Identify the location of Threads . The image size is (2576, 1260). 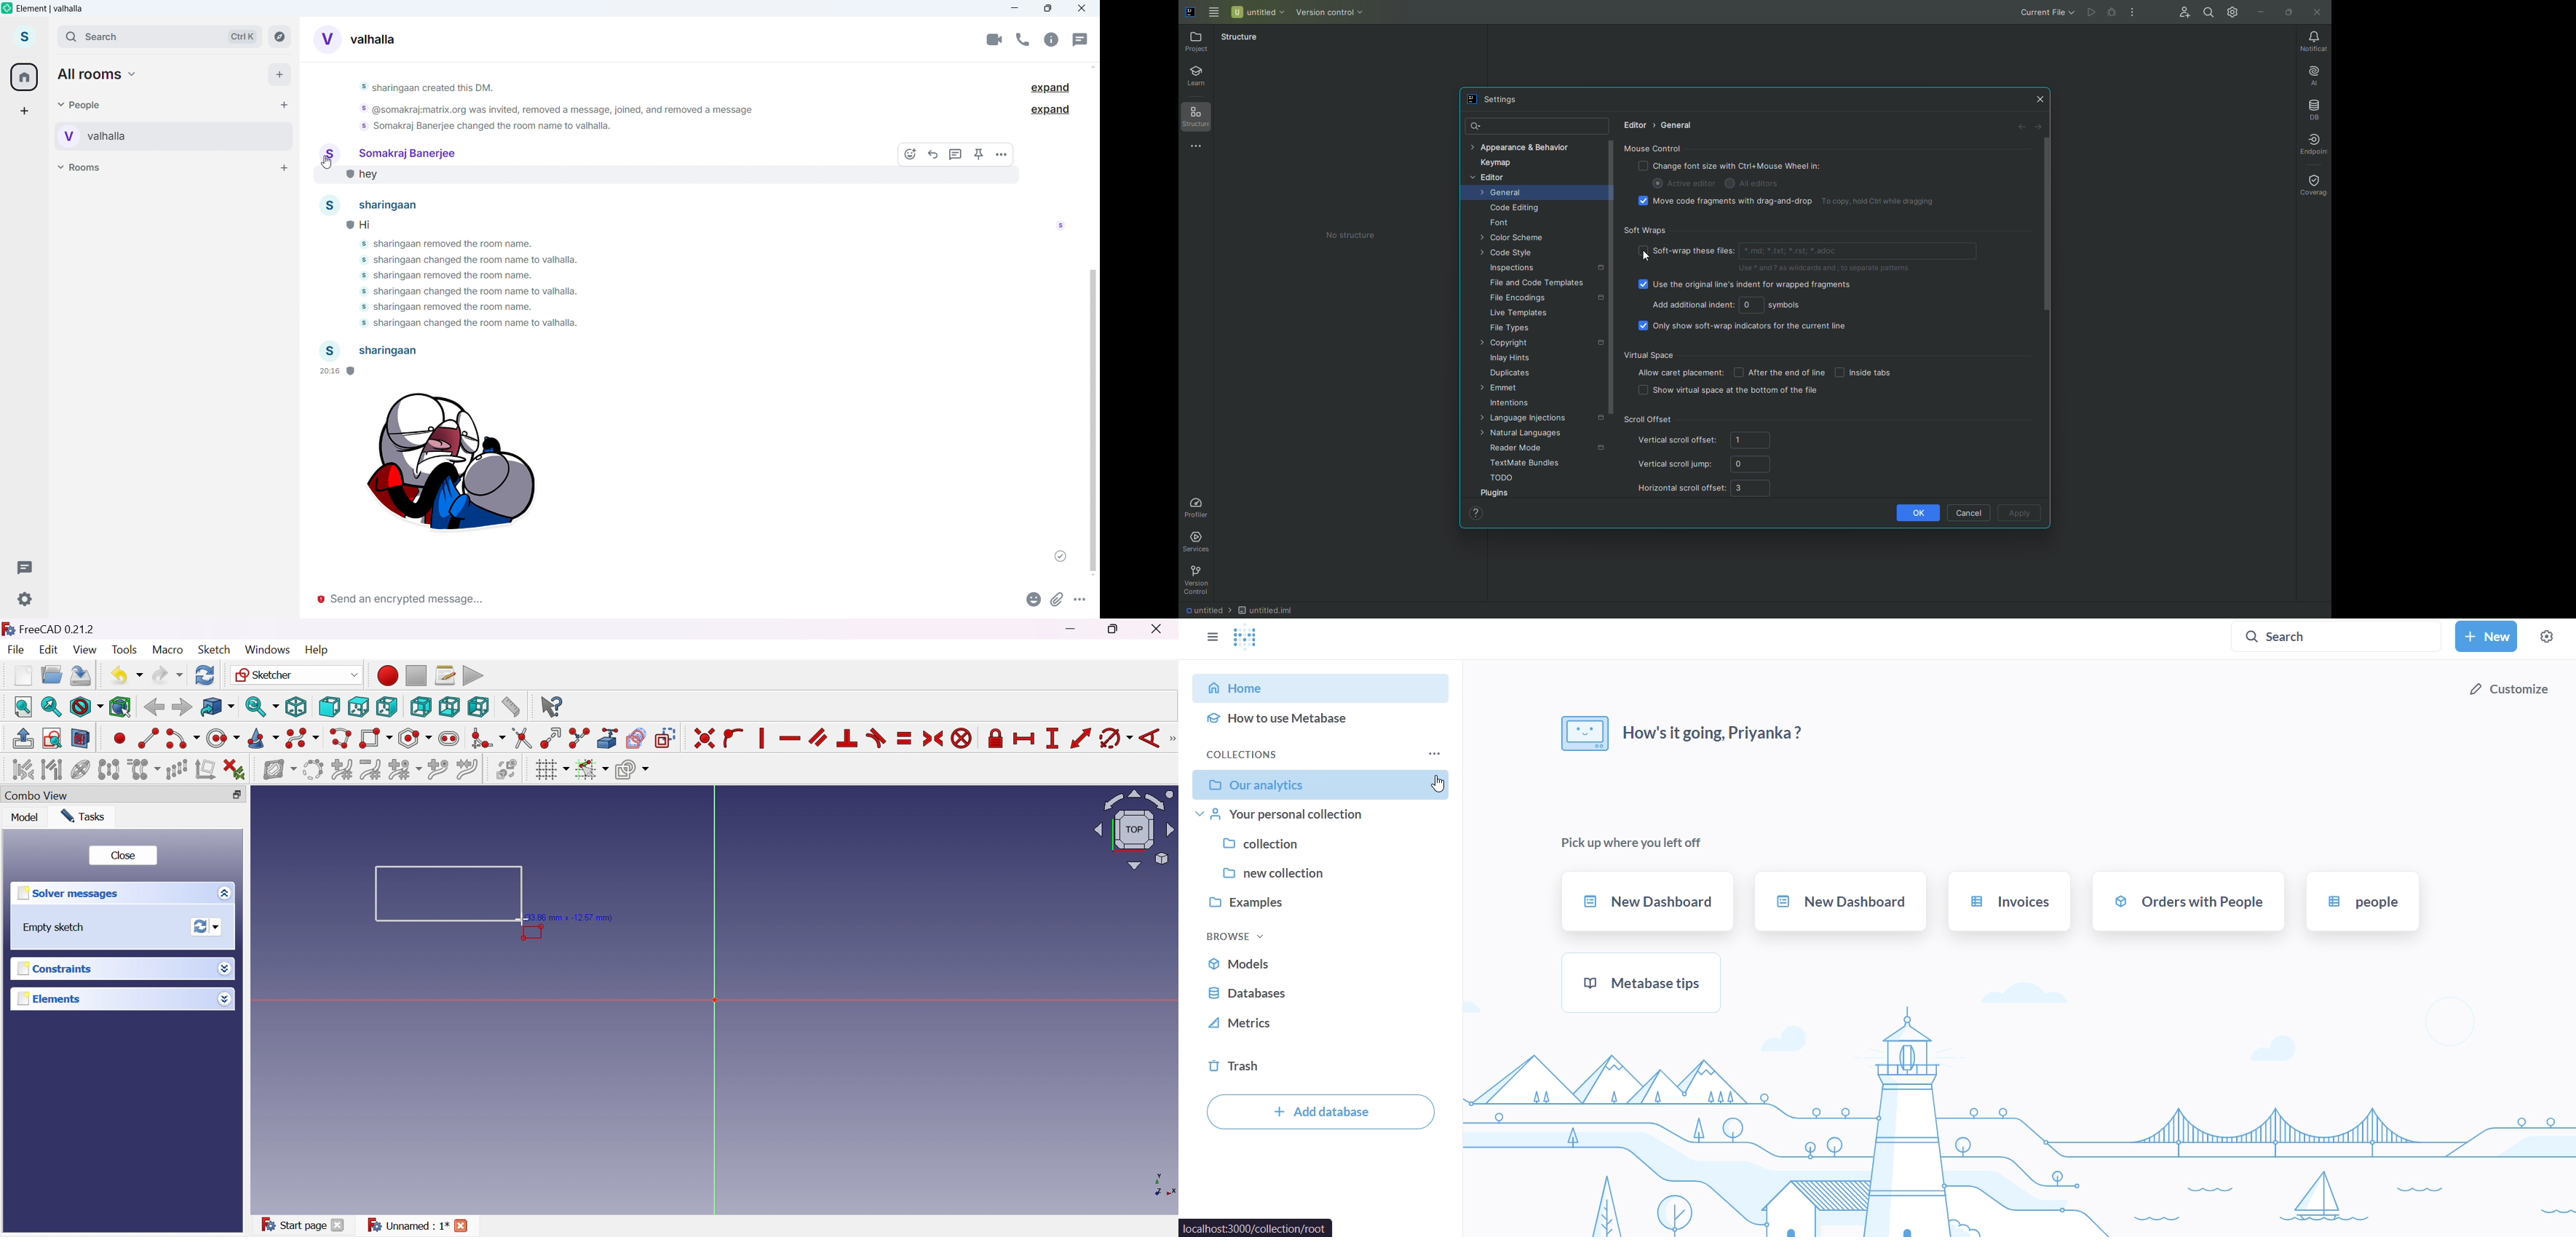
(1079, 39).